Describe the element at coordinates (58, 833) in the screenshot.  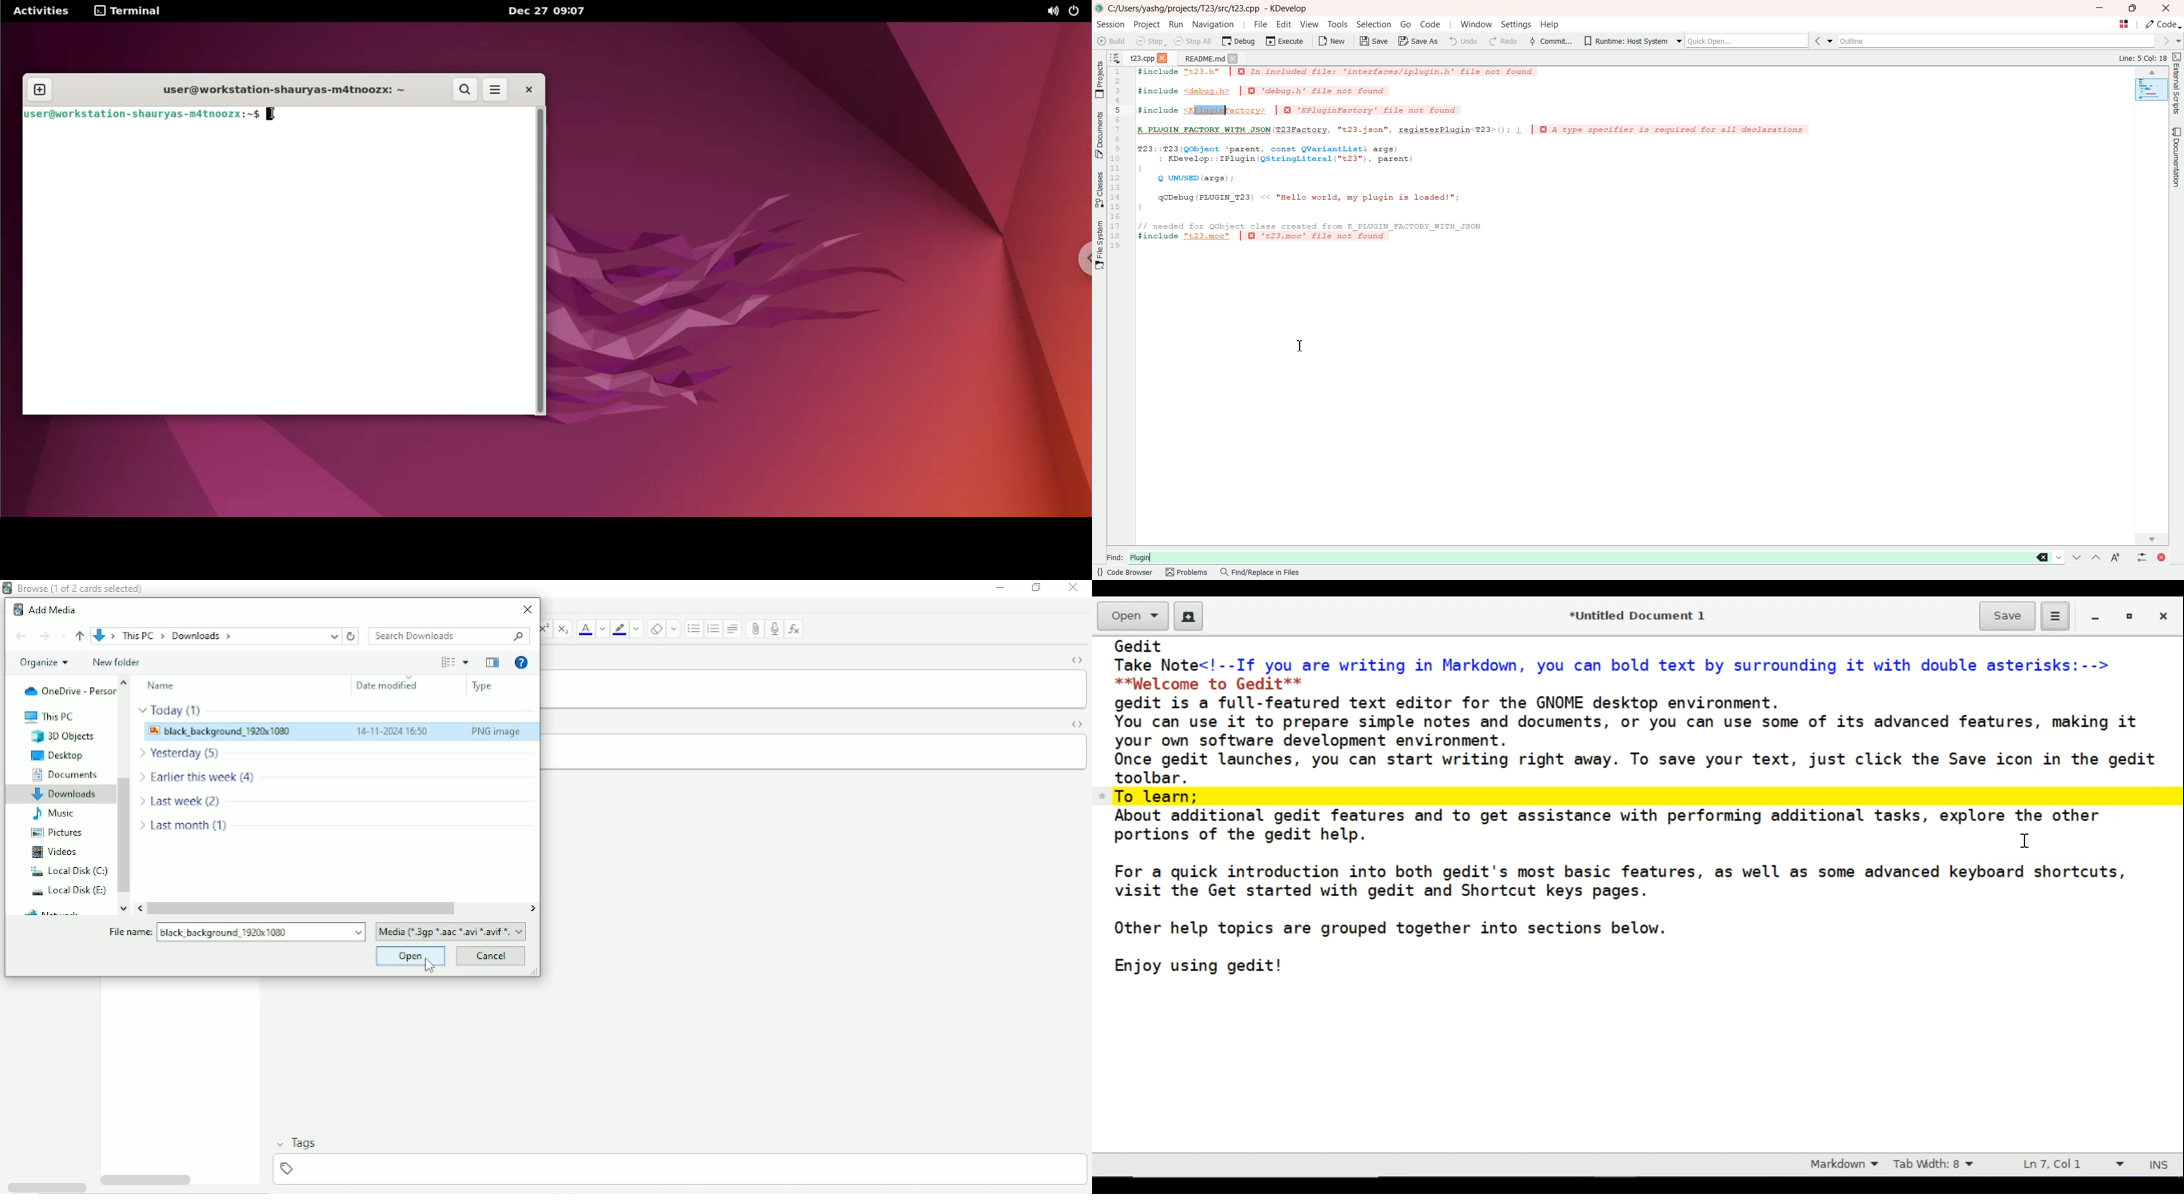
I see `Pictures` at that location.